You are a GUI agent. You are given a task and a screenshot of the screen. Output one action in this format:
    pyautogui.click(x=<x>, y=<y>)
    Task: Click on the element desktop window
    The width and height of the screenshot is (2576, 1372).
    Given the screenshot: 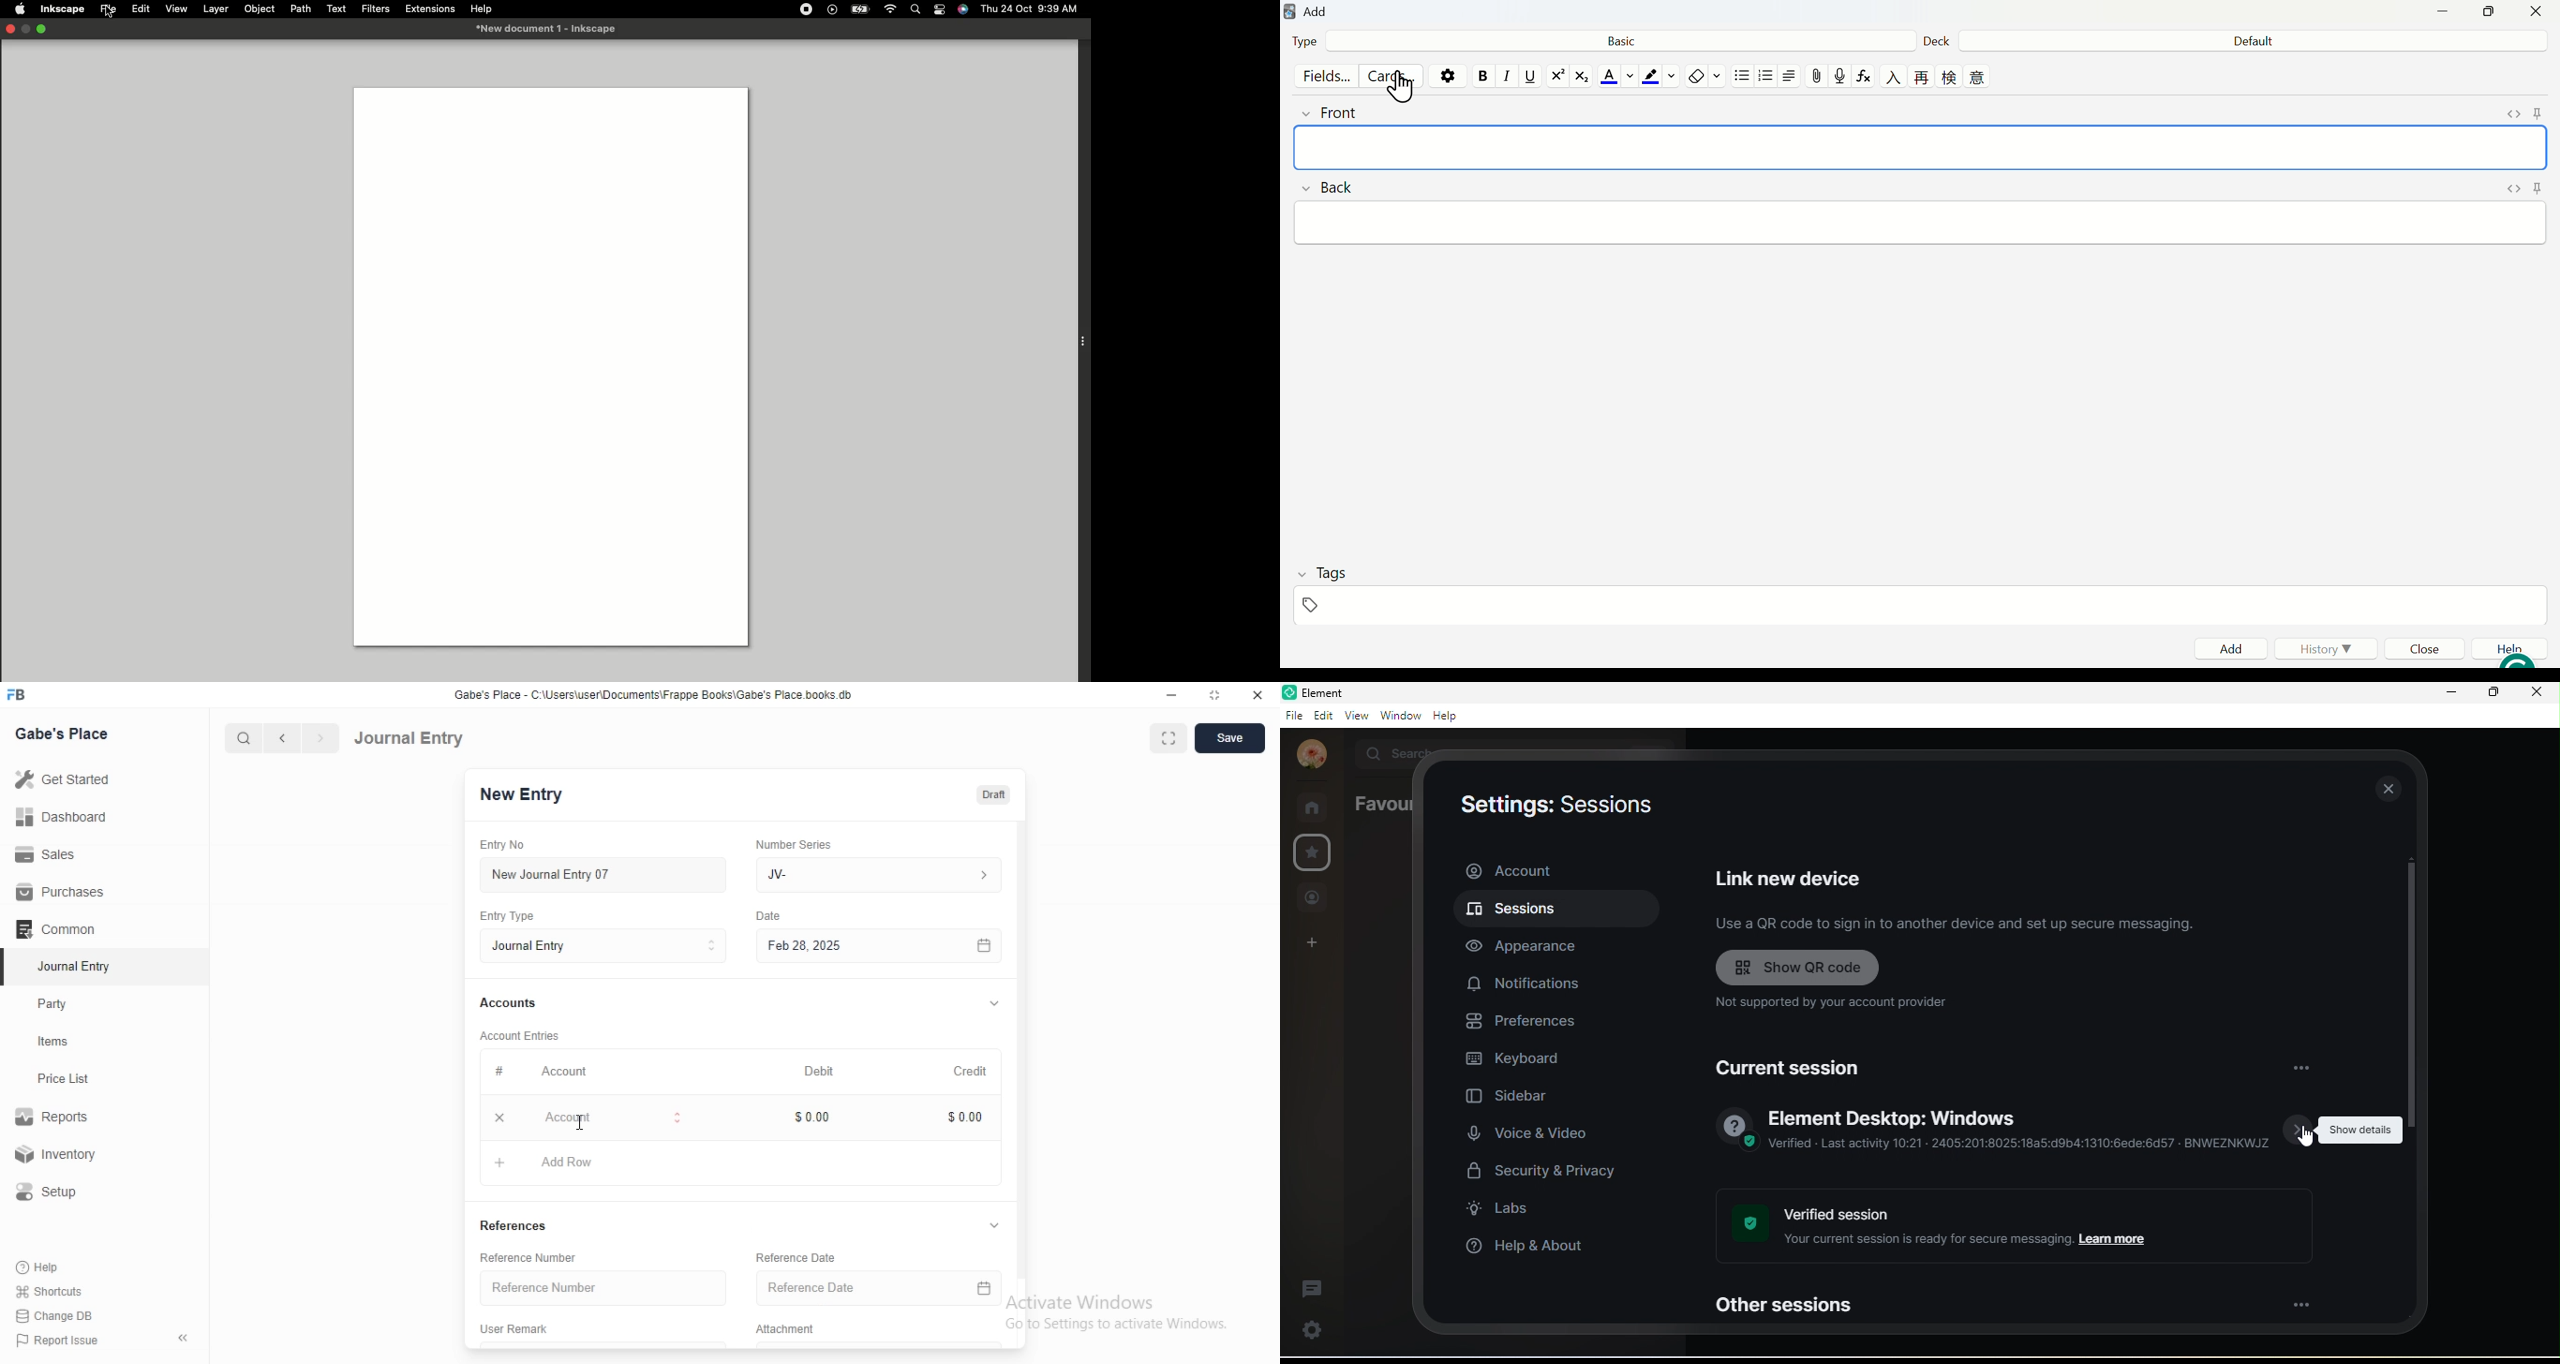 What is the action you would take?
    pyautogui.click(x=1904, y=1119)
    